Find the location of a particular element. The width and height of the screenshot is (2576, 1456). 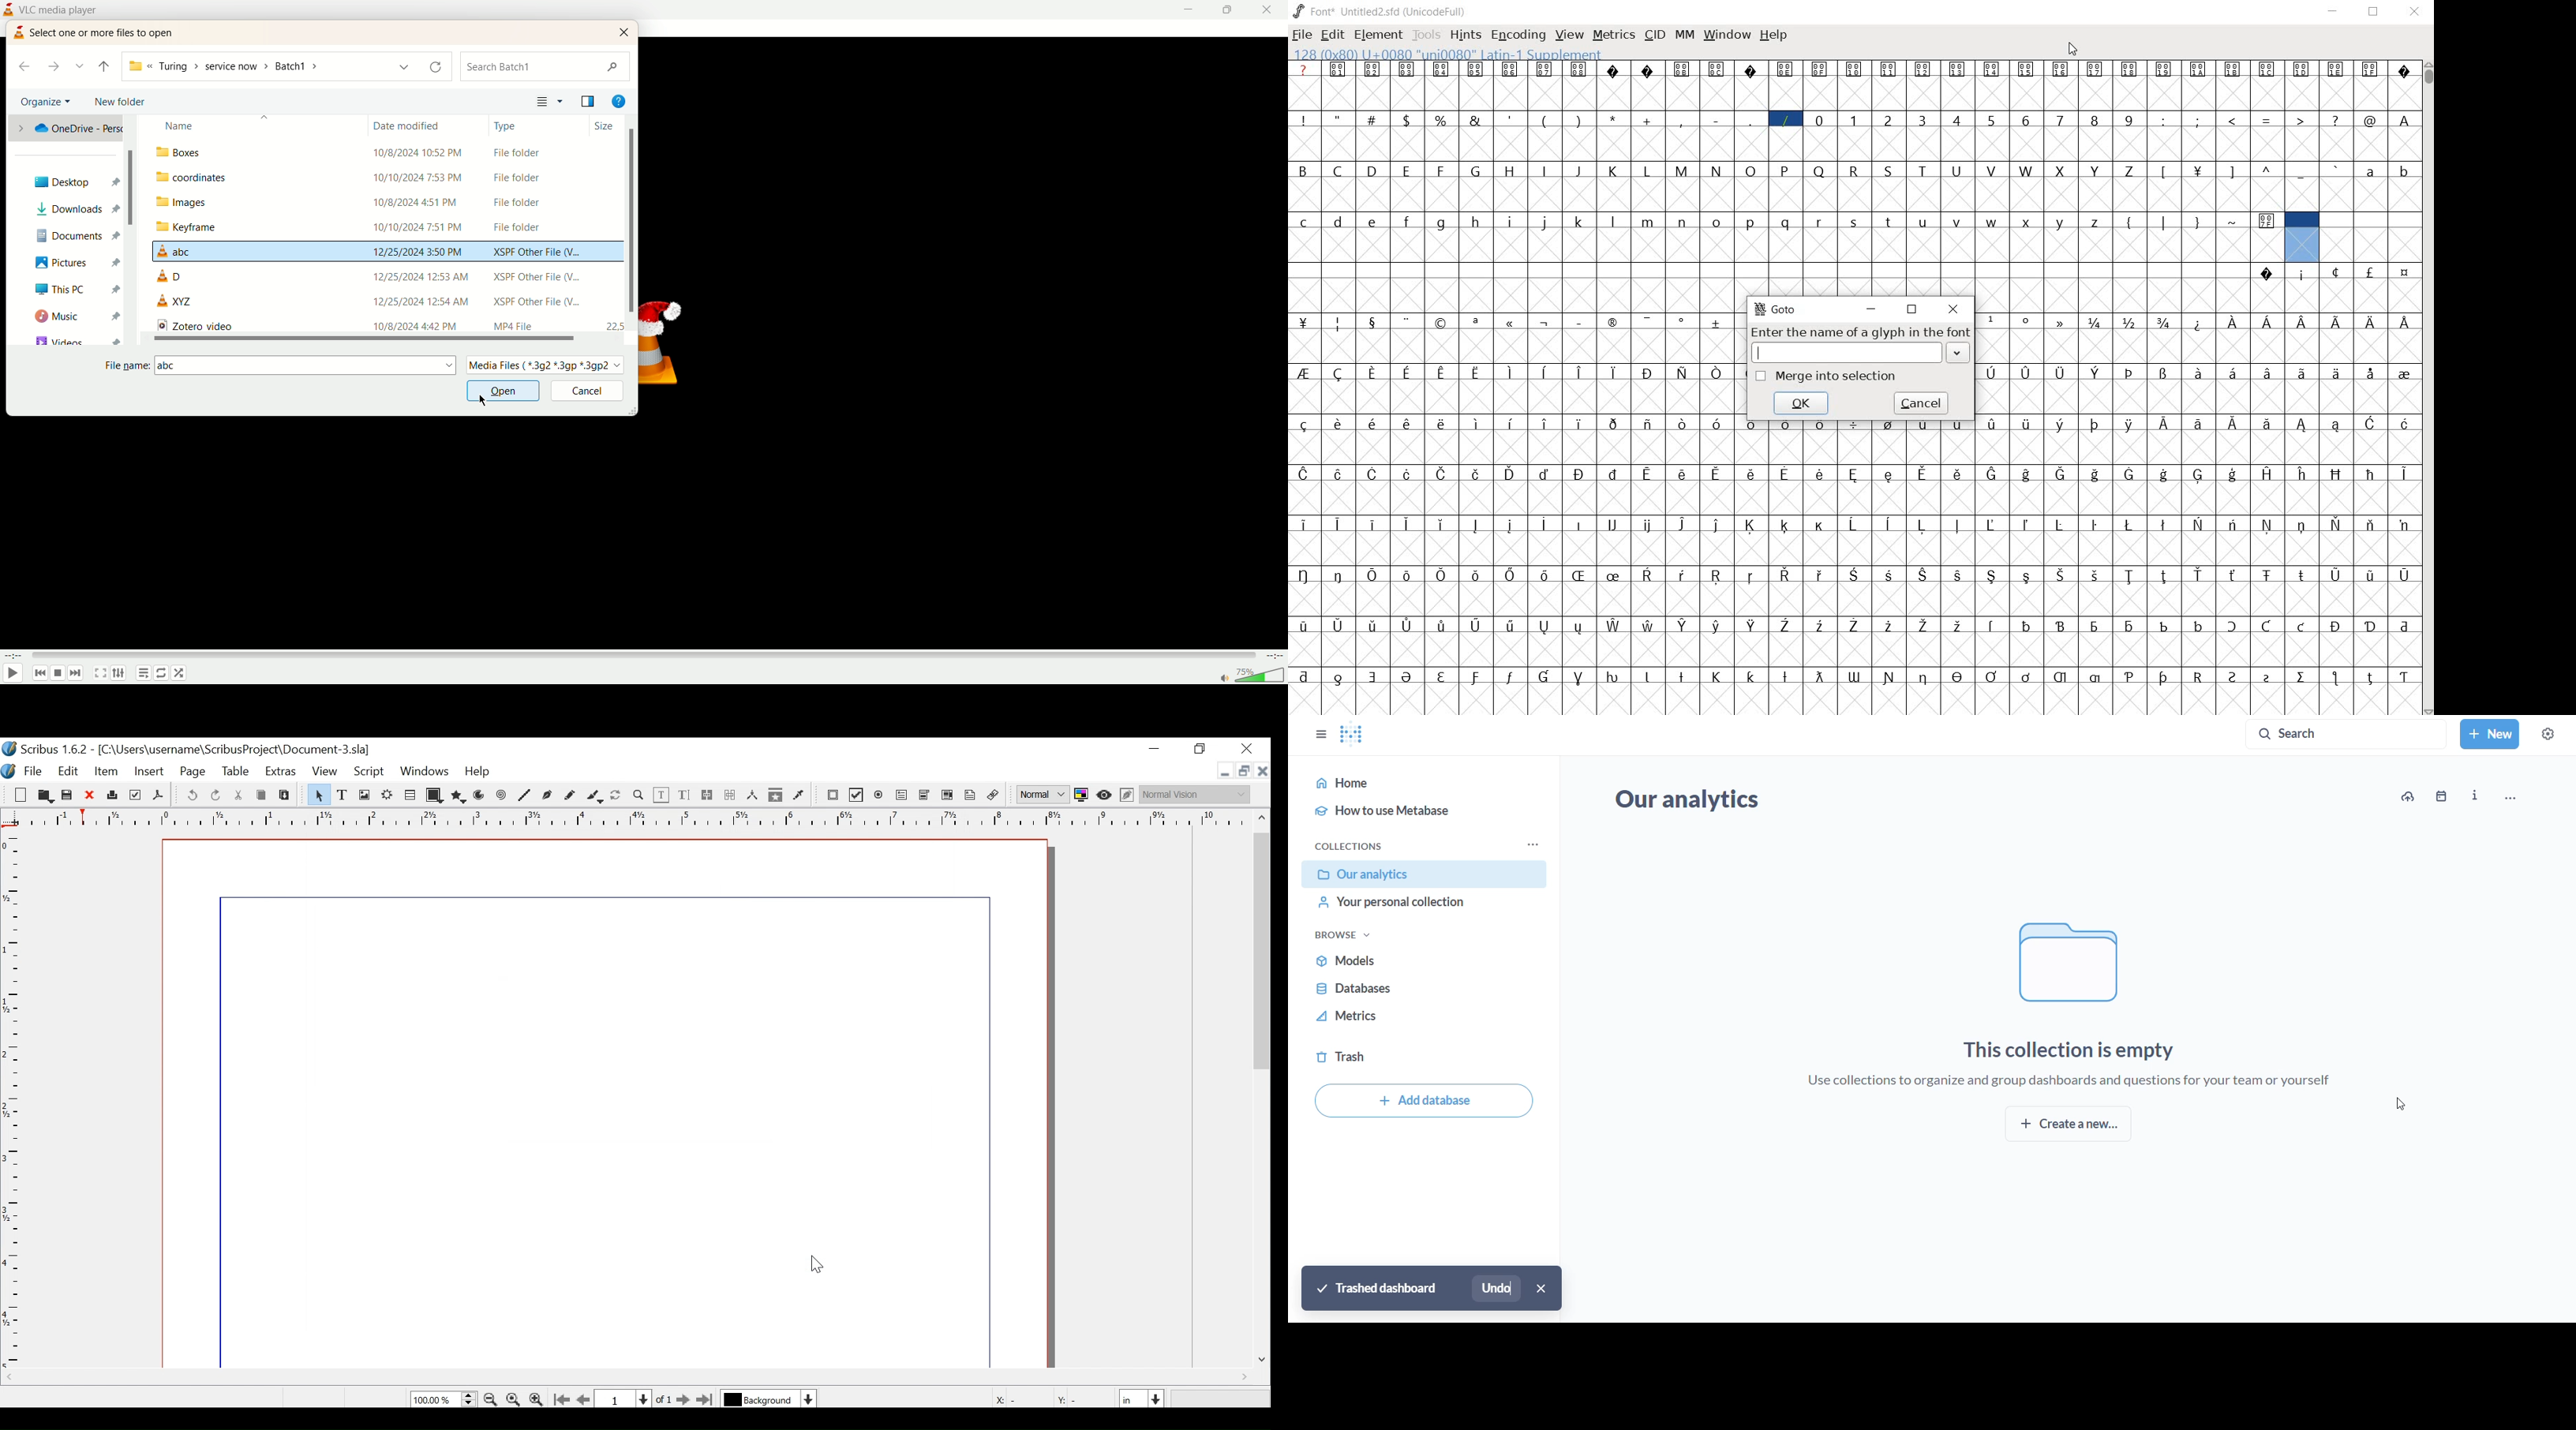

Symbol is located at coordinates (2234, 71).